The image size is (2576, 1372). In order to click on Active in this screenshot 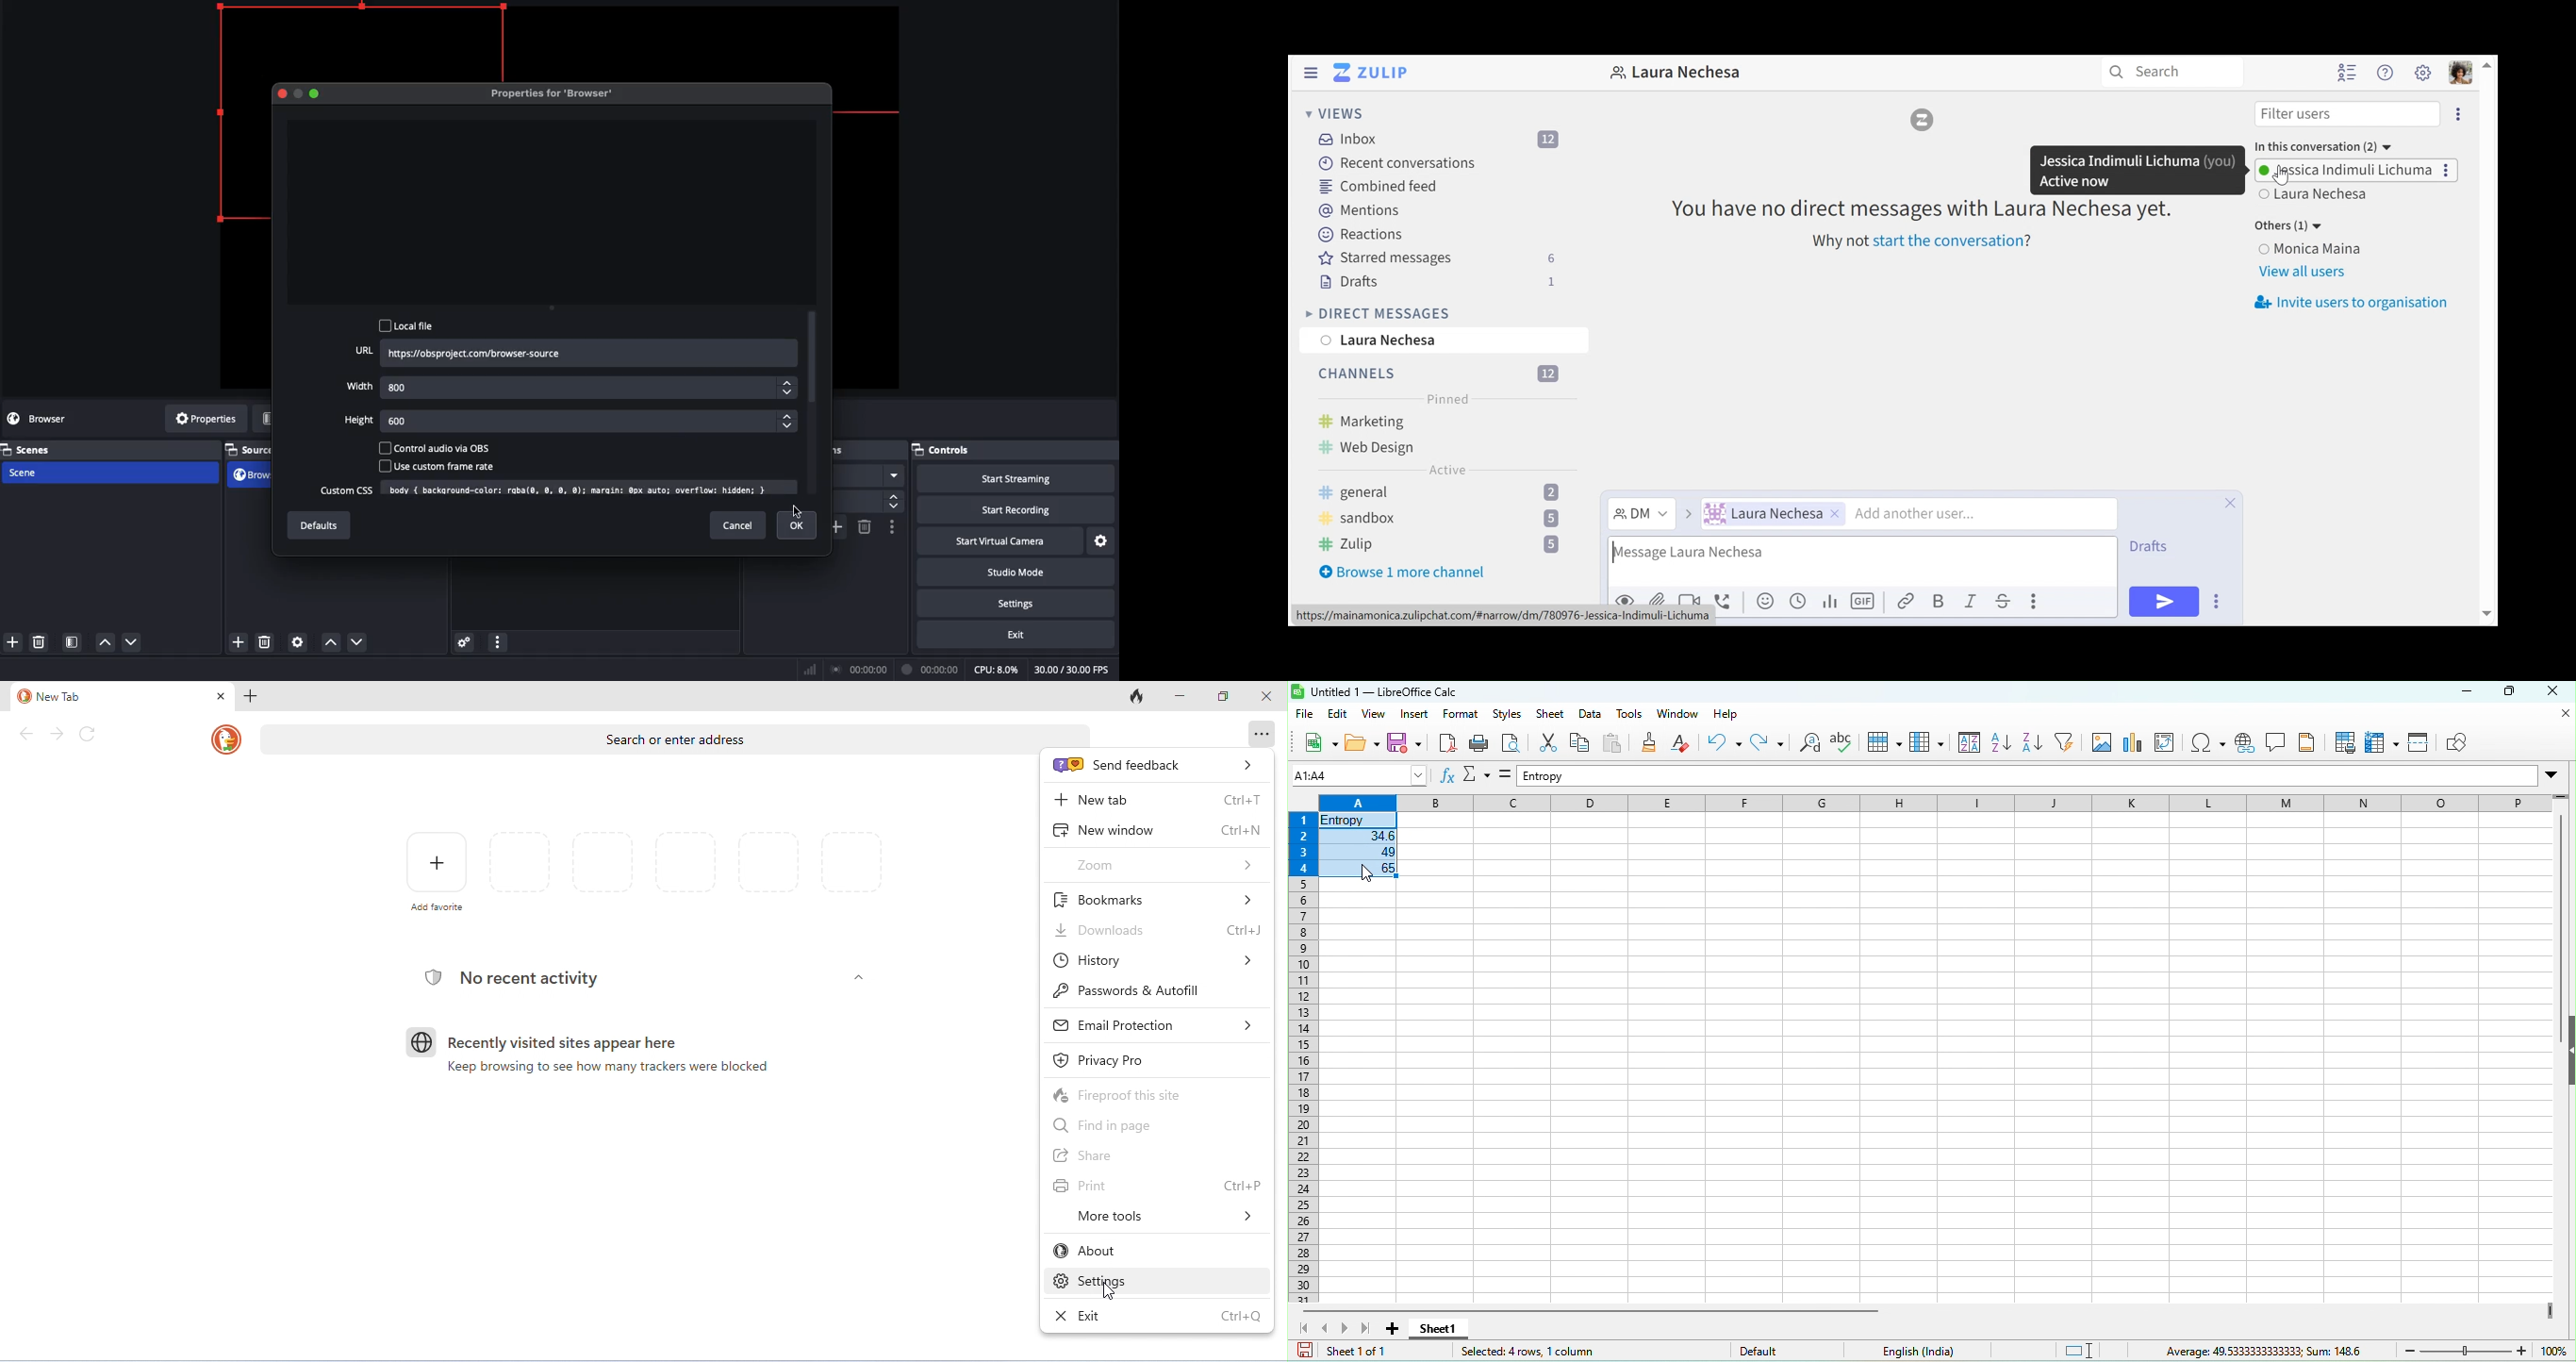, I will do `click(1449, 471)`.